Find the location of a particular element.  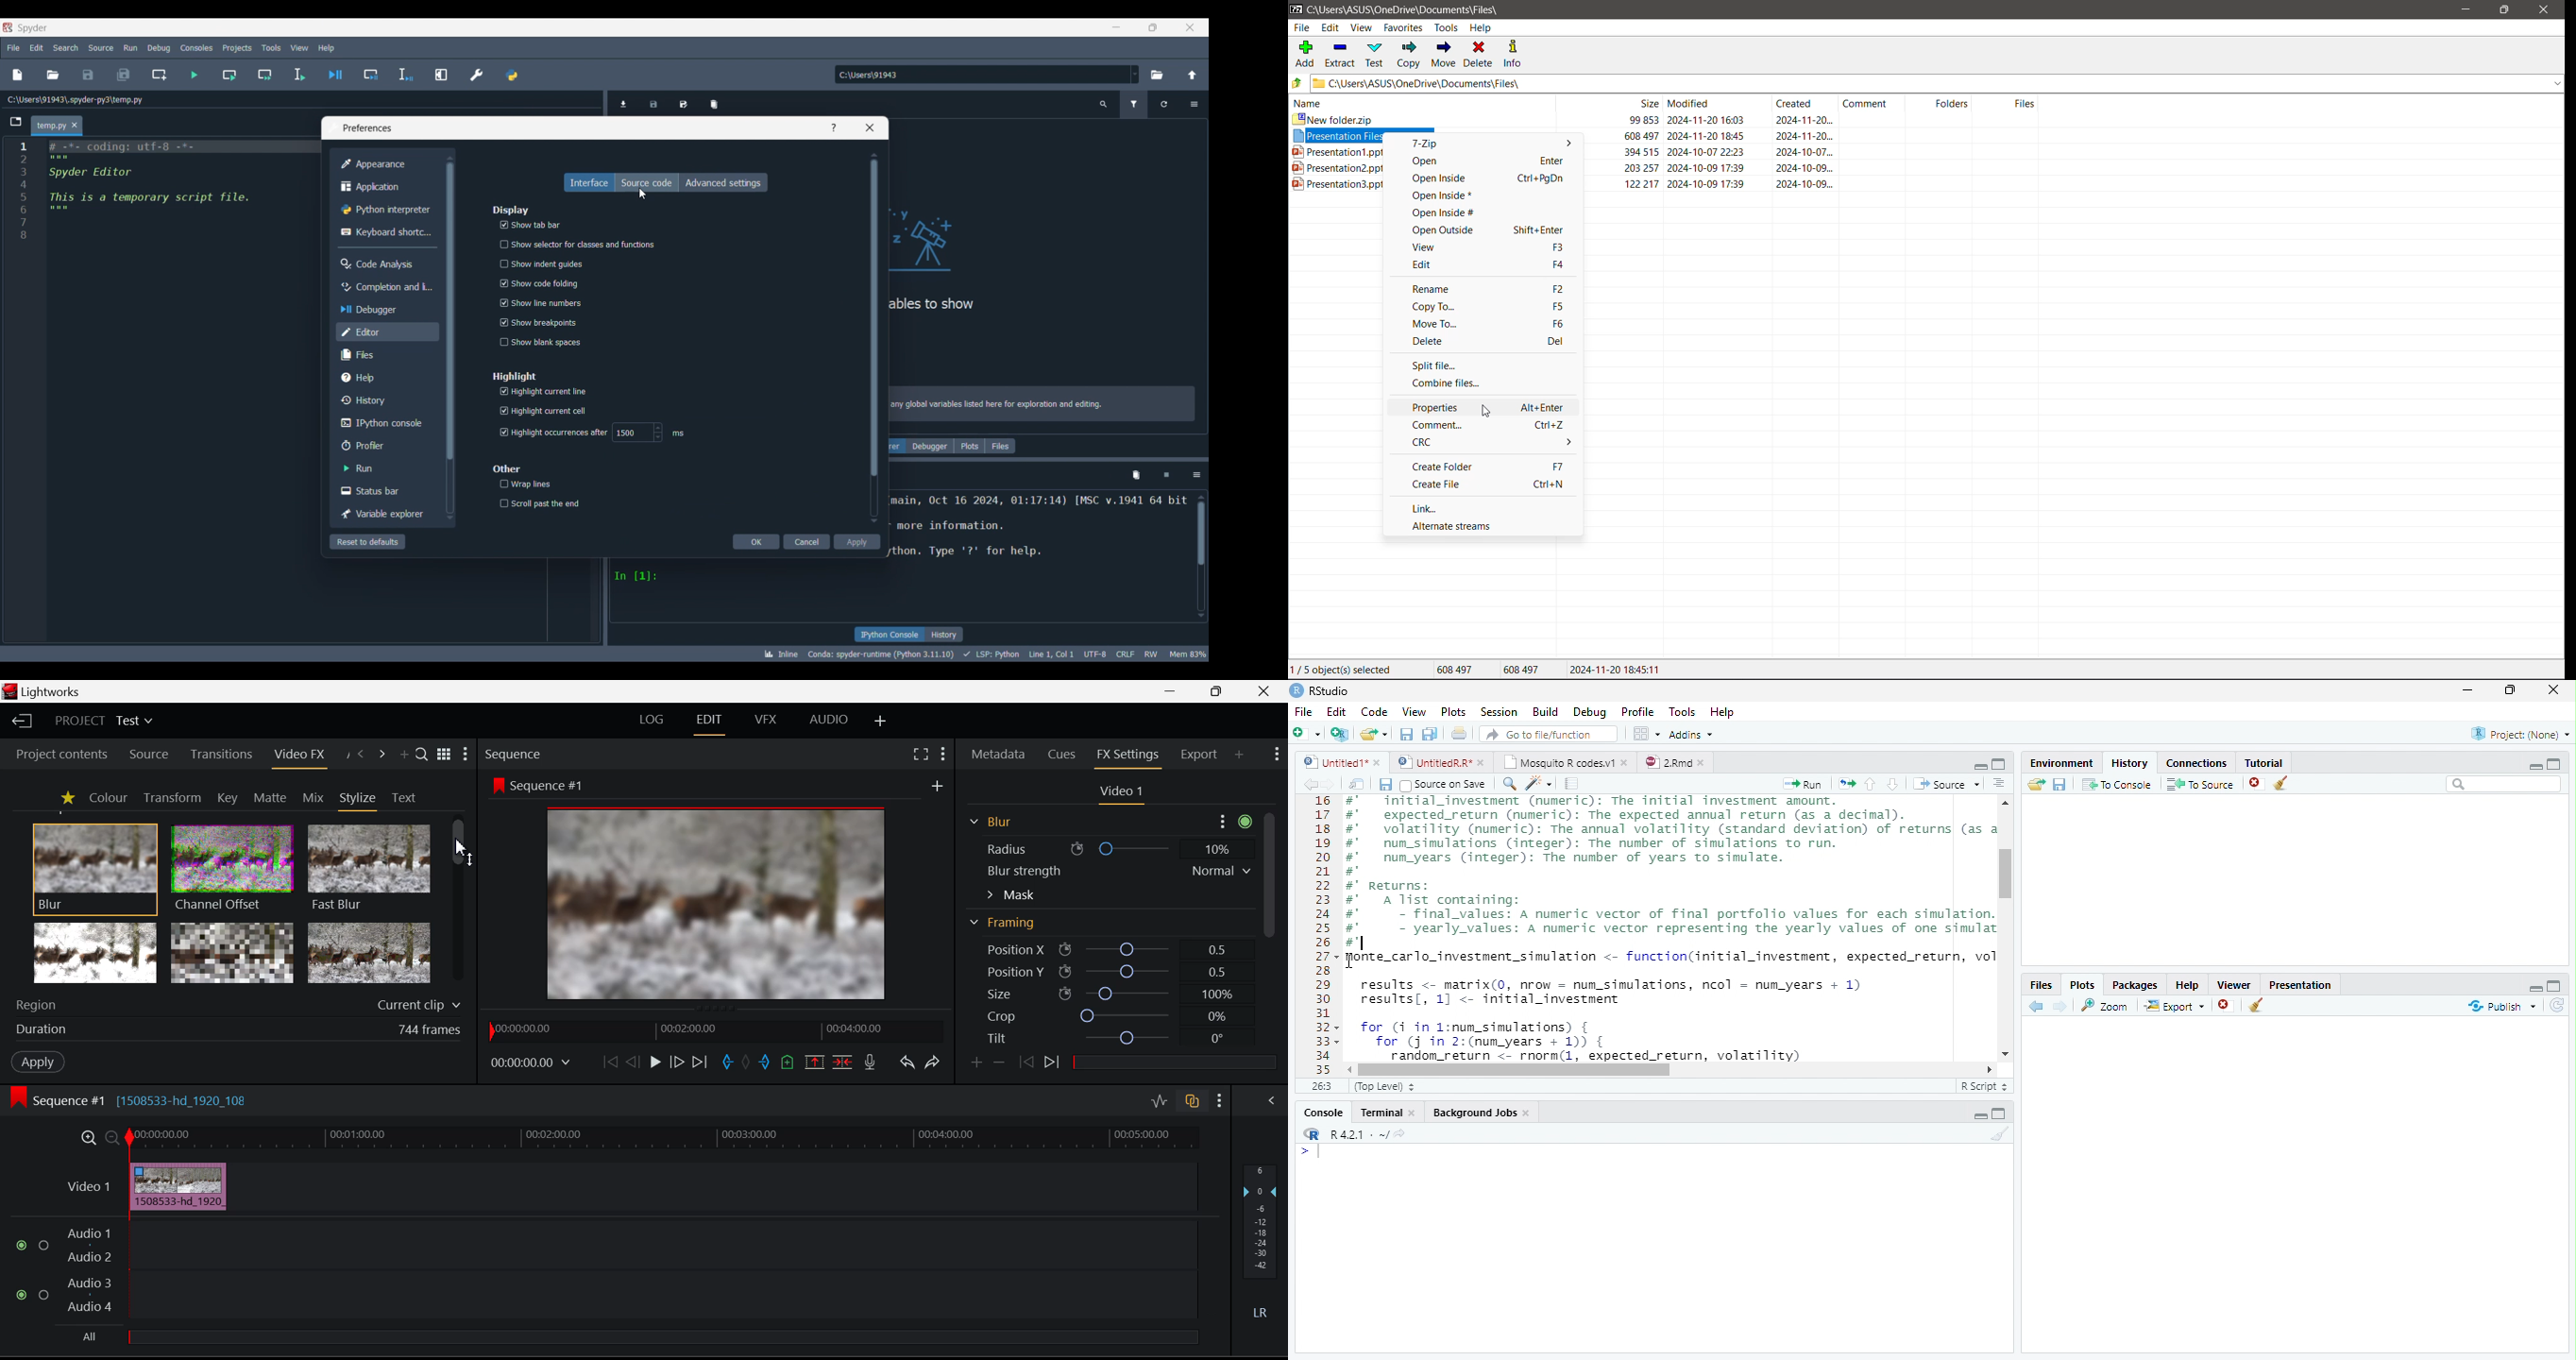

Reset to defaults is located at coordinates (368, 541).